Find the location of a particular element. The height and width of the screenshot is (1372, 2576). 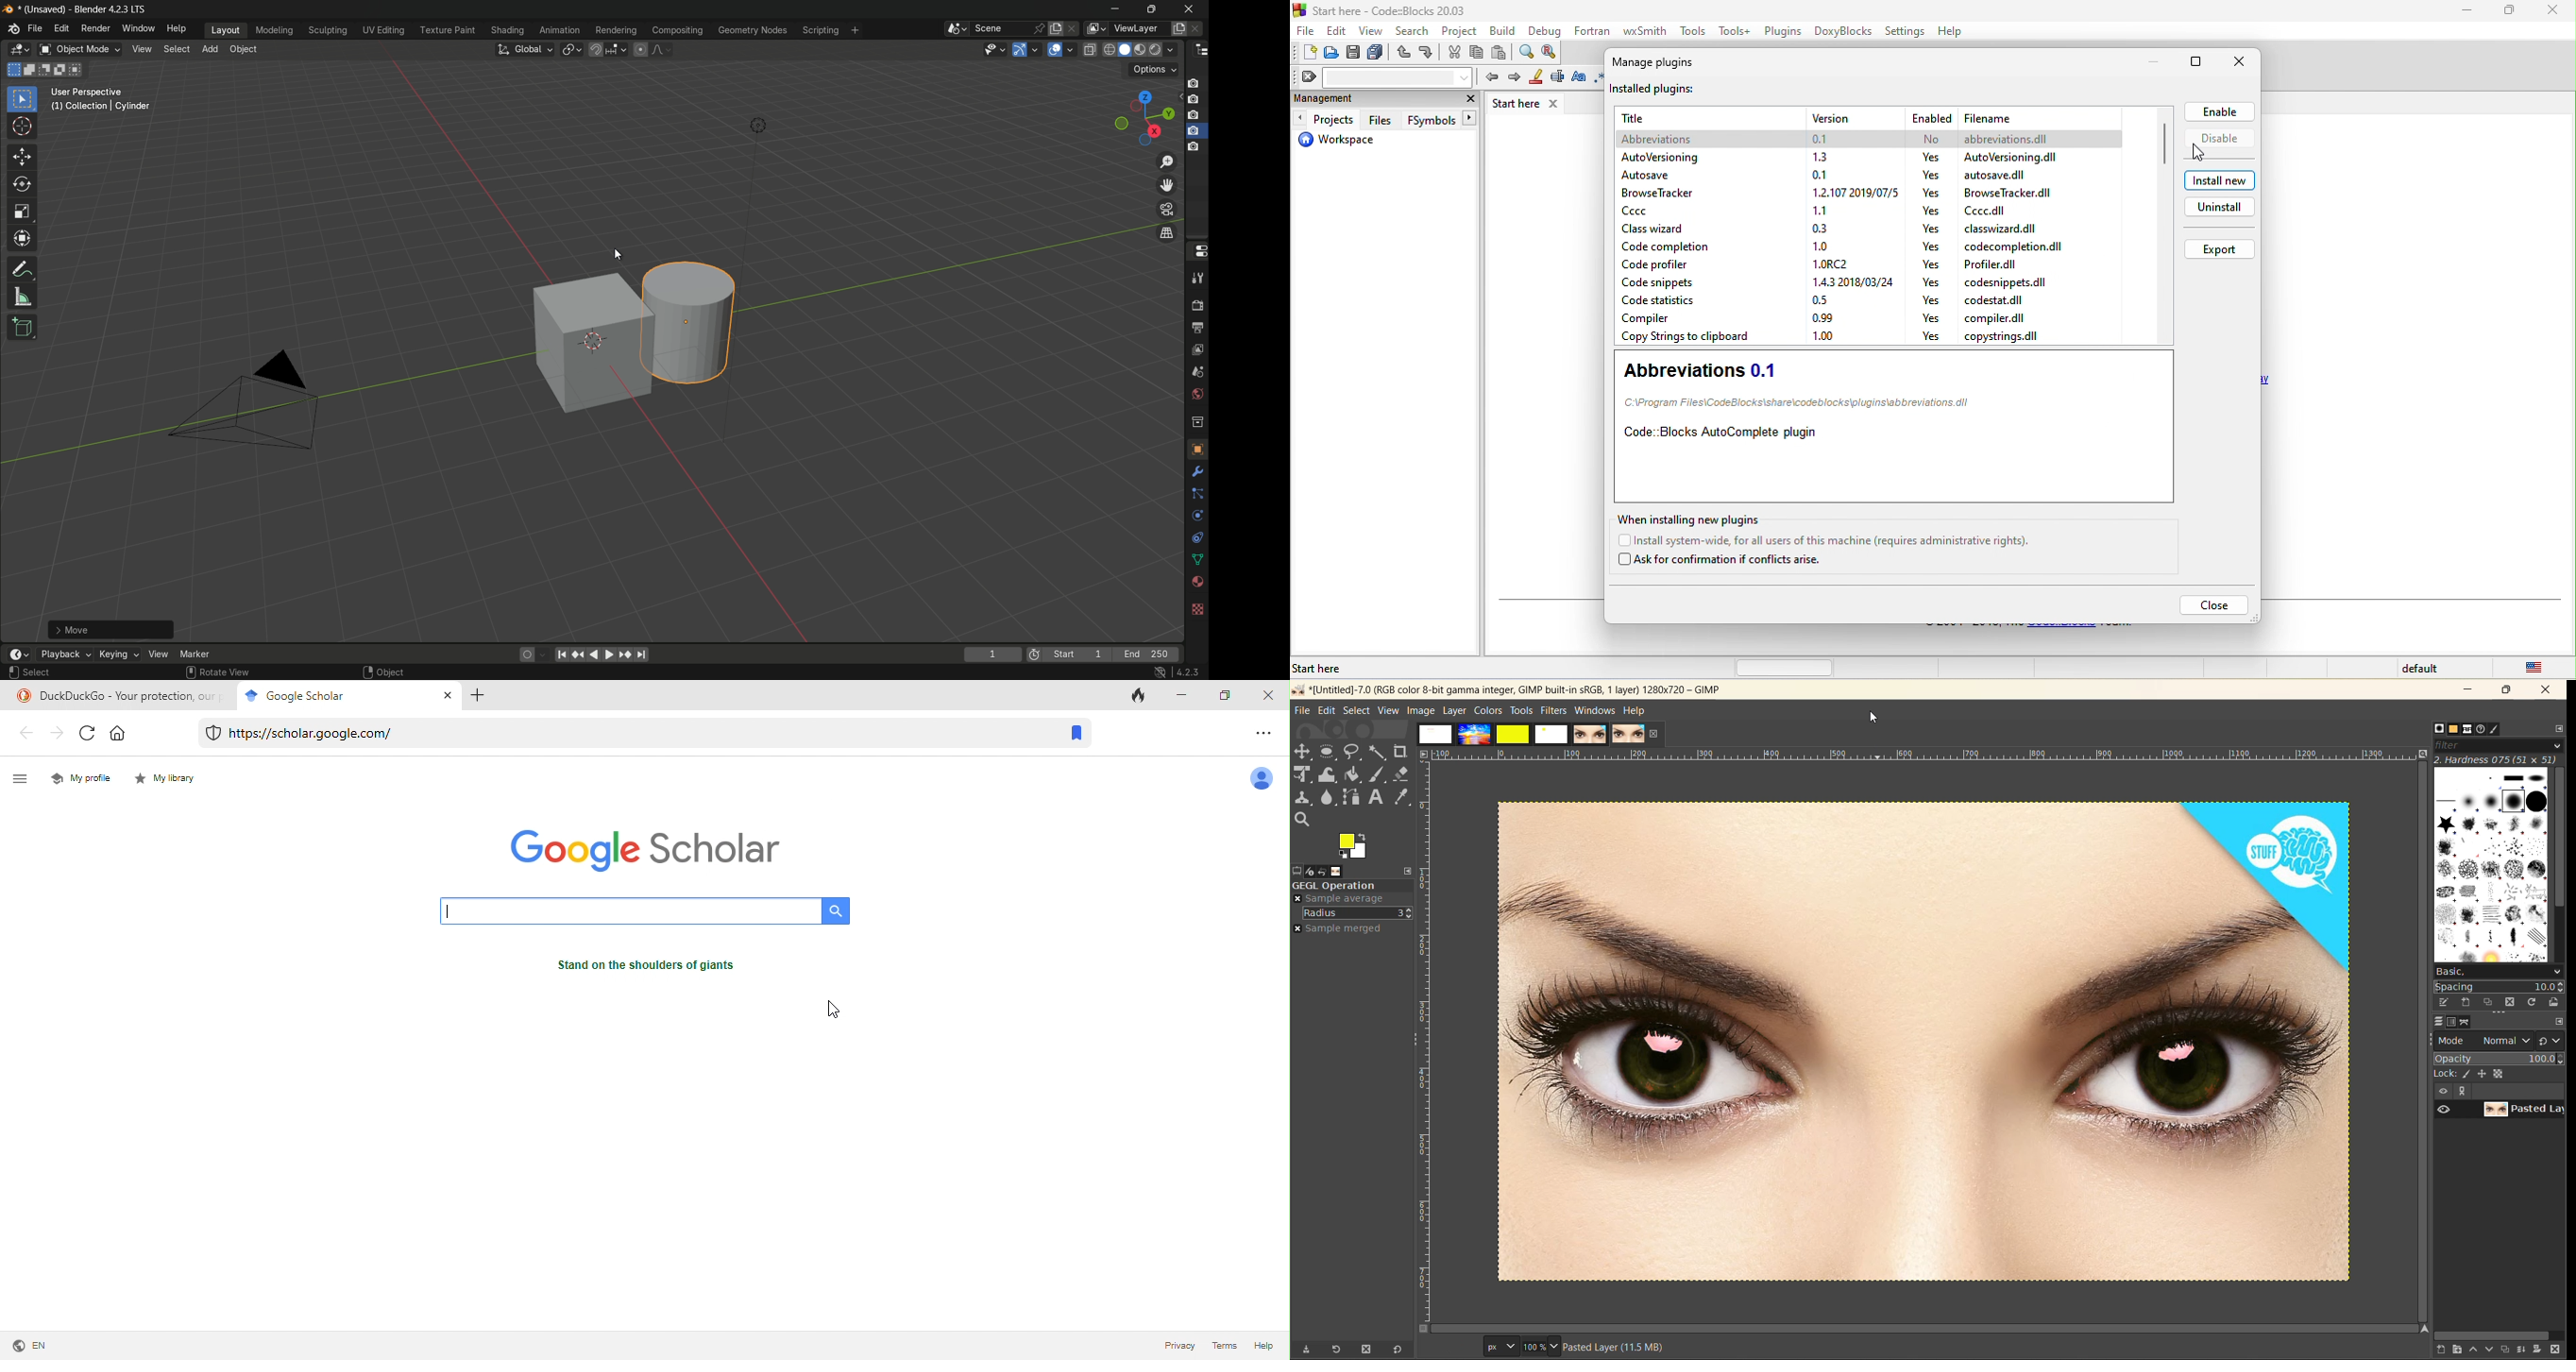

zoom in/out is located at coordinates (1167, 161).